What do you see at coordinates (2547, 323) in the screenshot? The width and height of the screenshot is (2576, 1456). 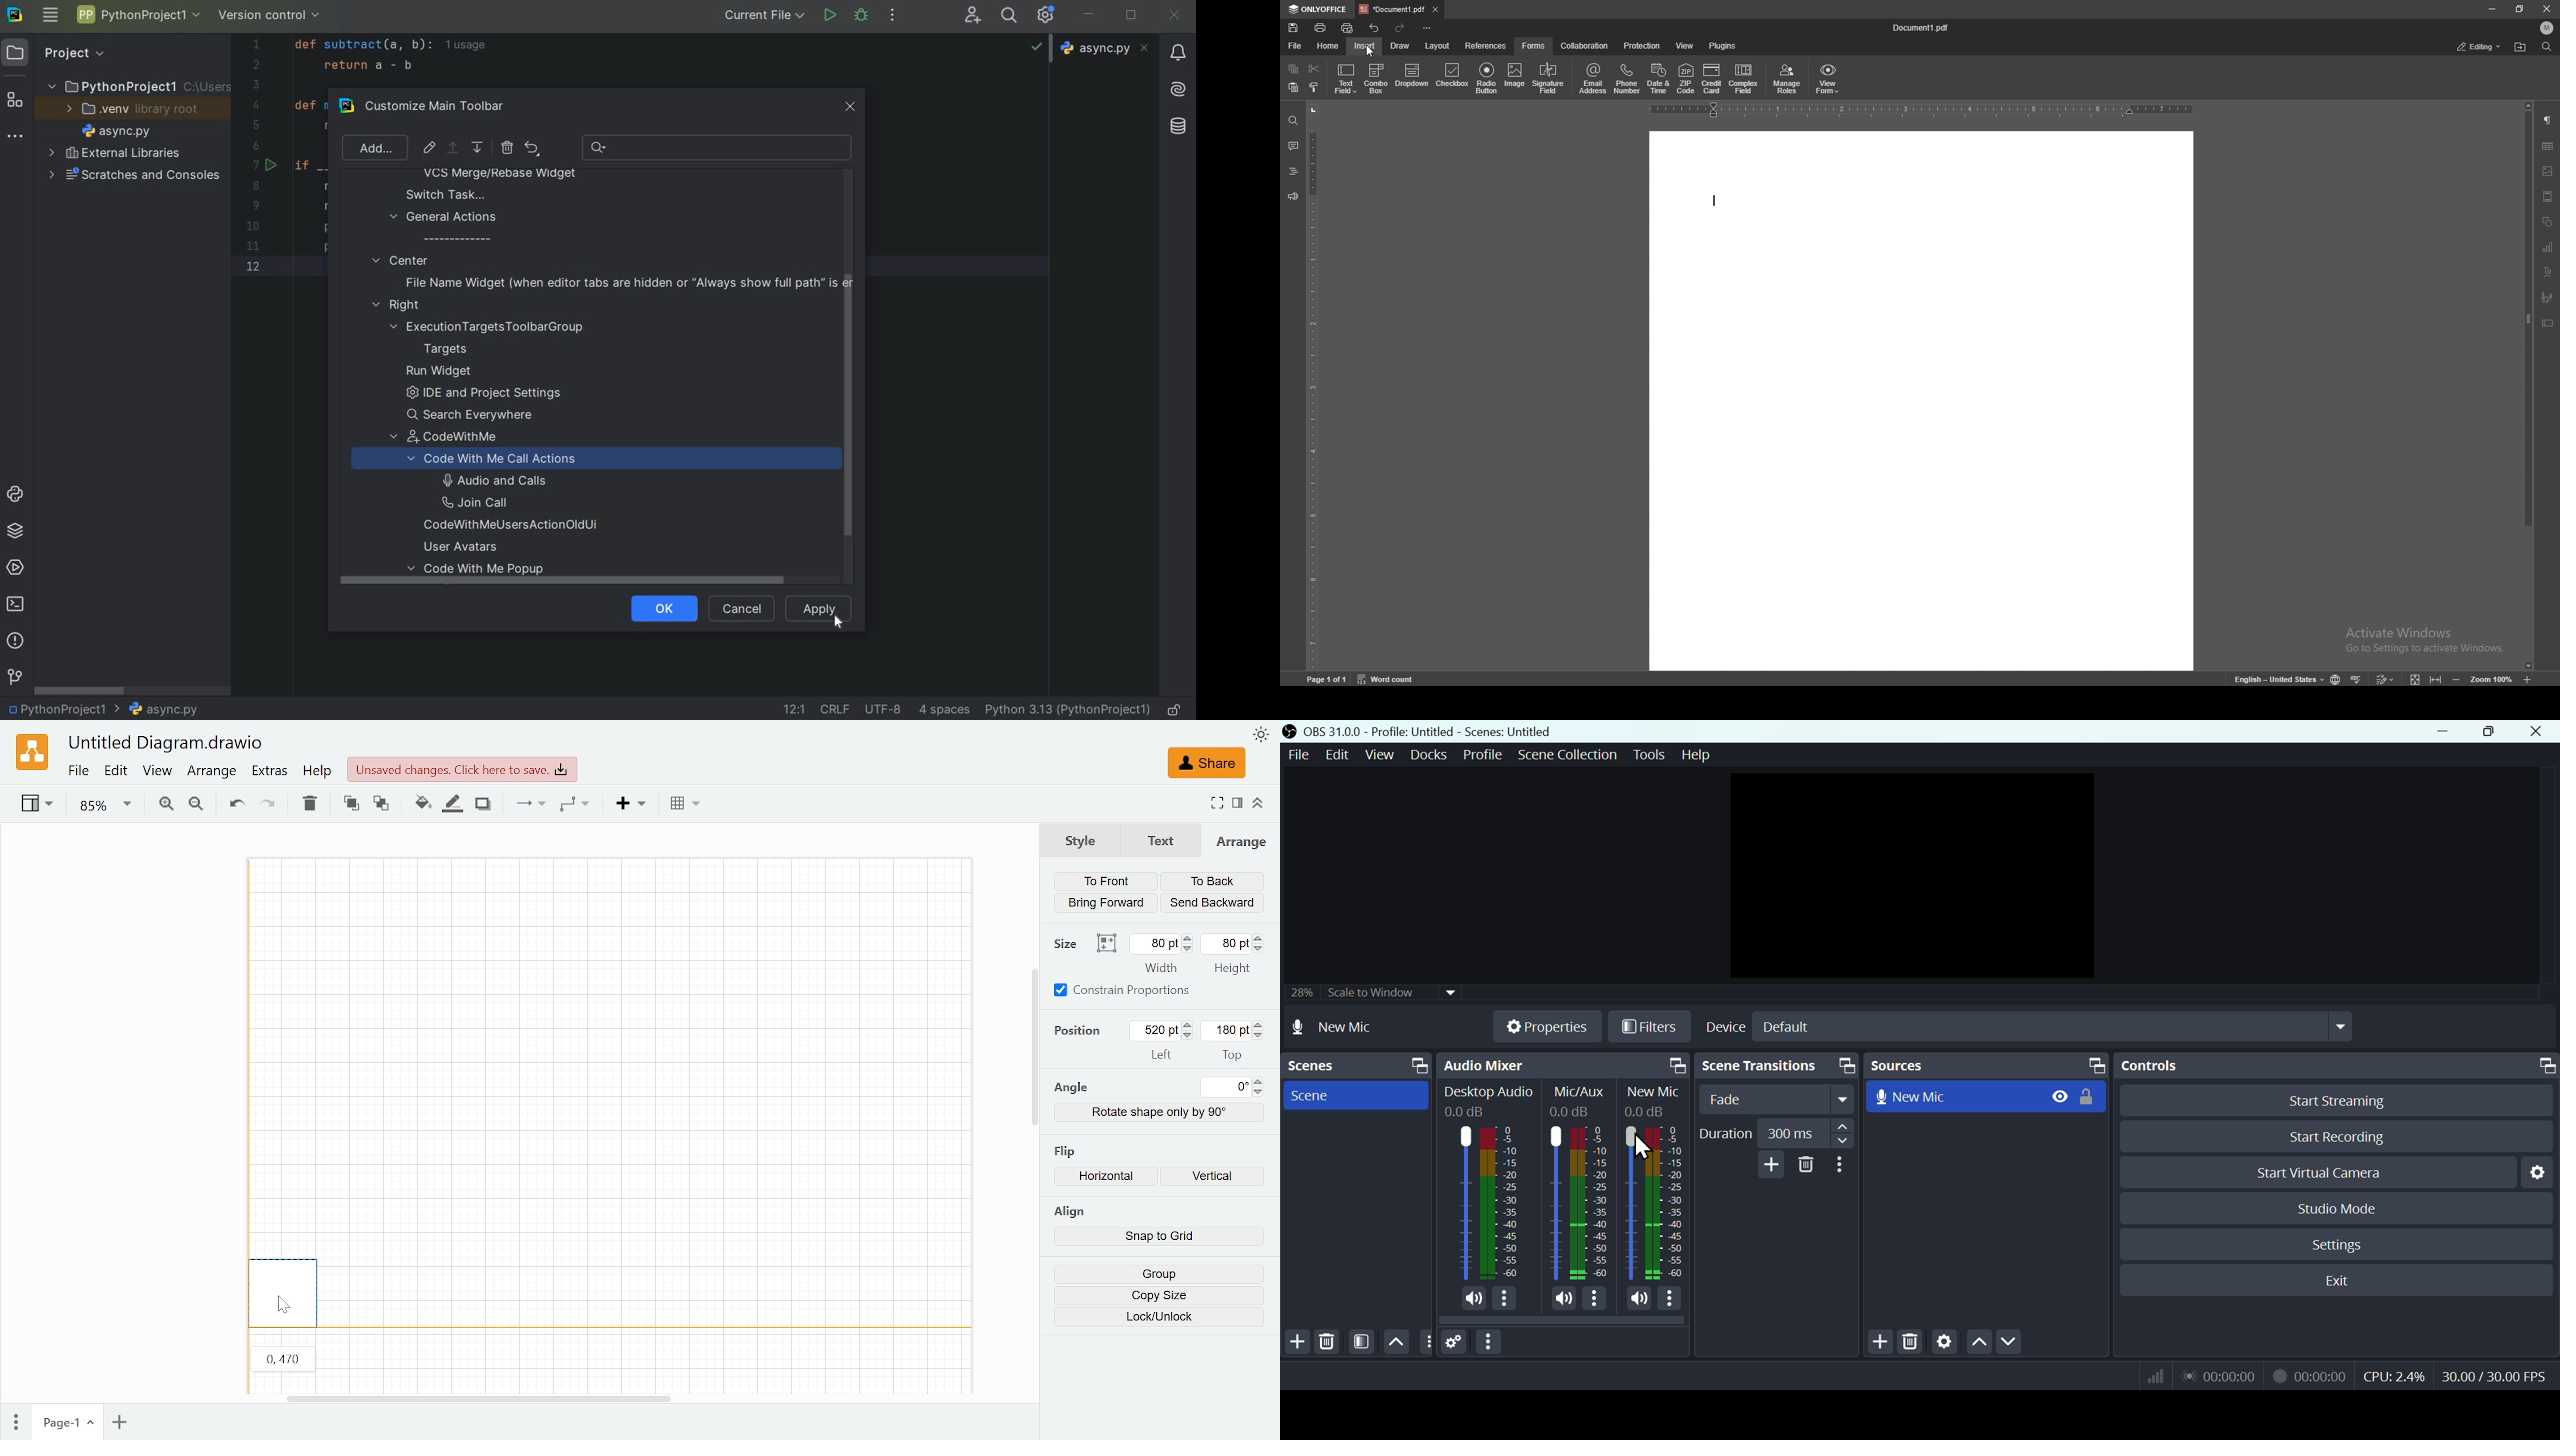 I see `text box` at bounding box center [2547, 323].